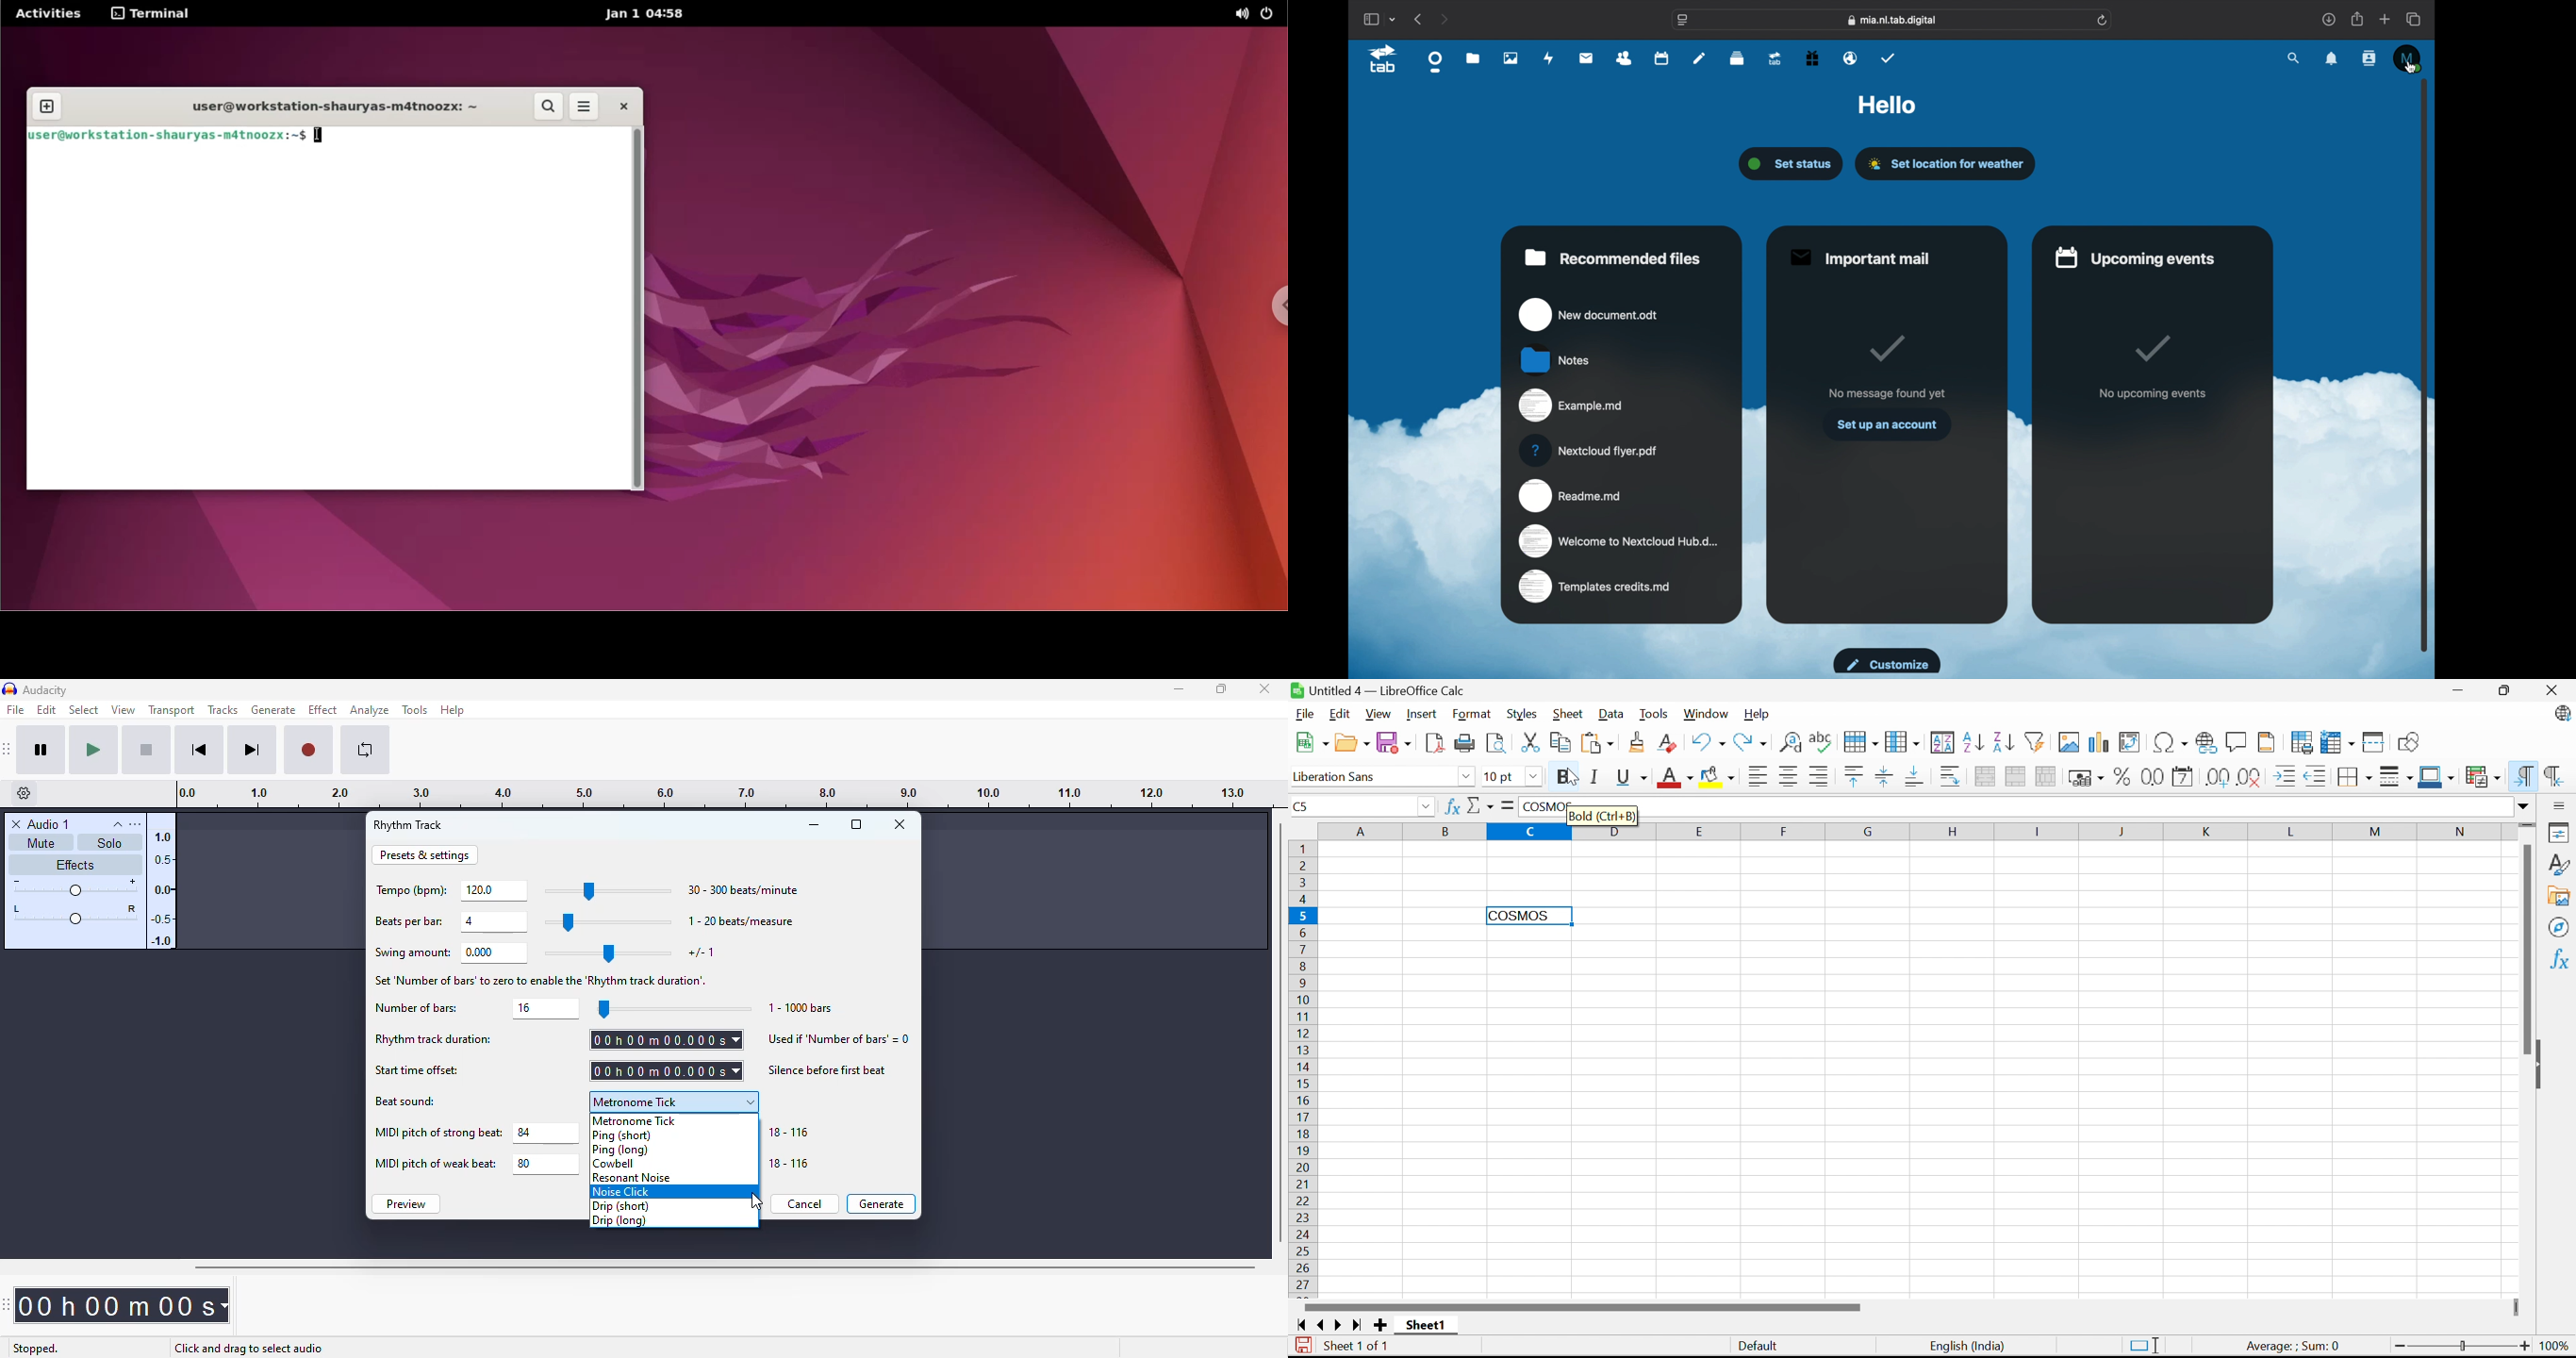 This screenshot has height=1372, width=2576. I want to click on Open, so click(1351, 742).